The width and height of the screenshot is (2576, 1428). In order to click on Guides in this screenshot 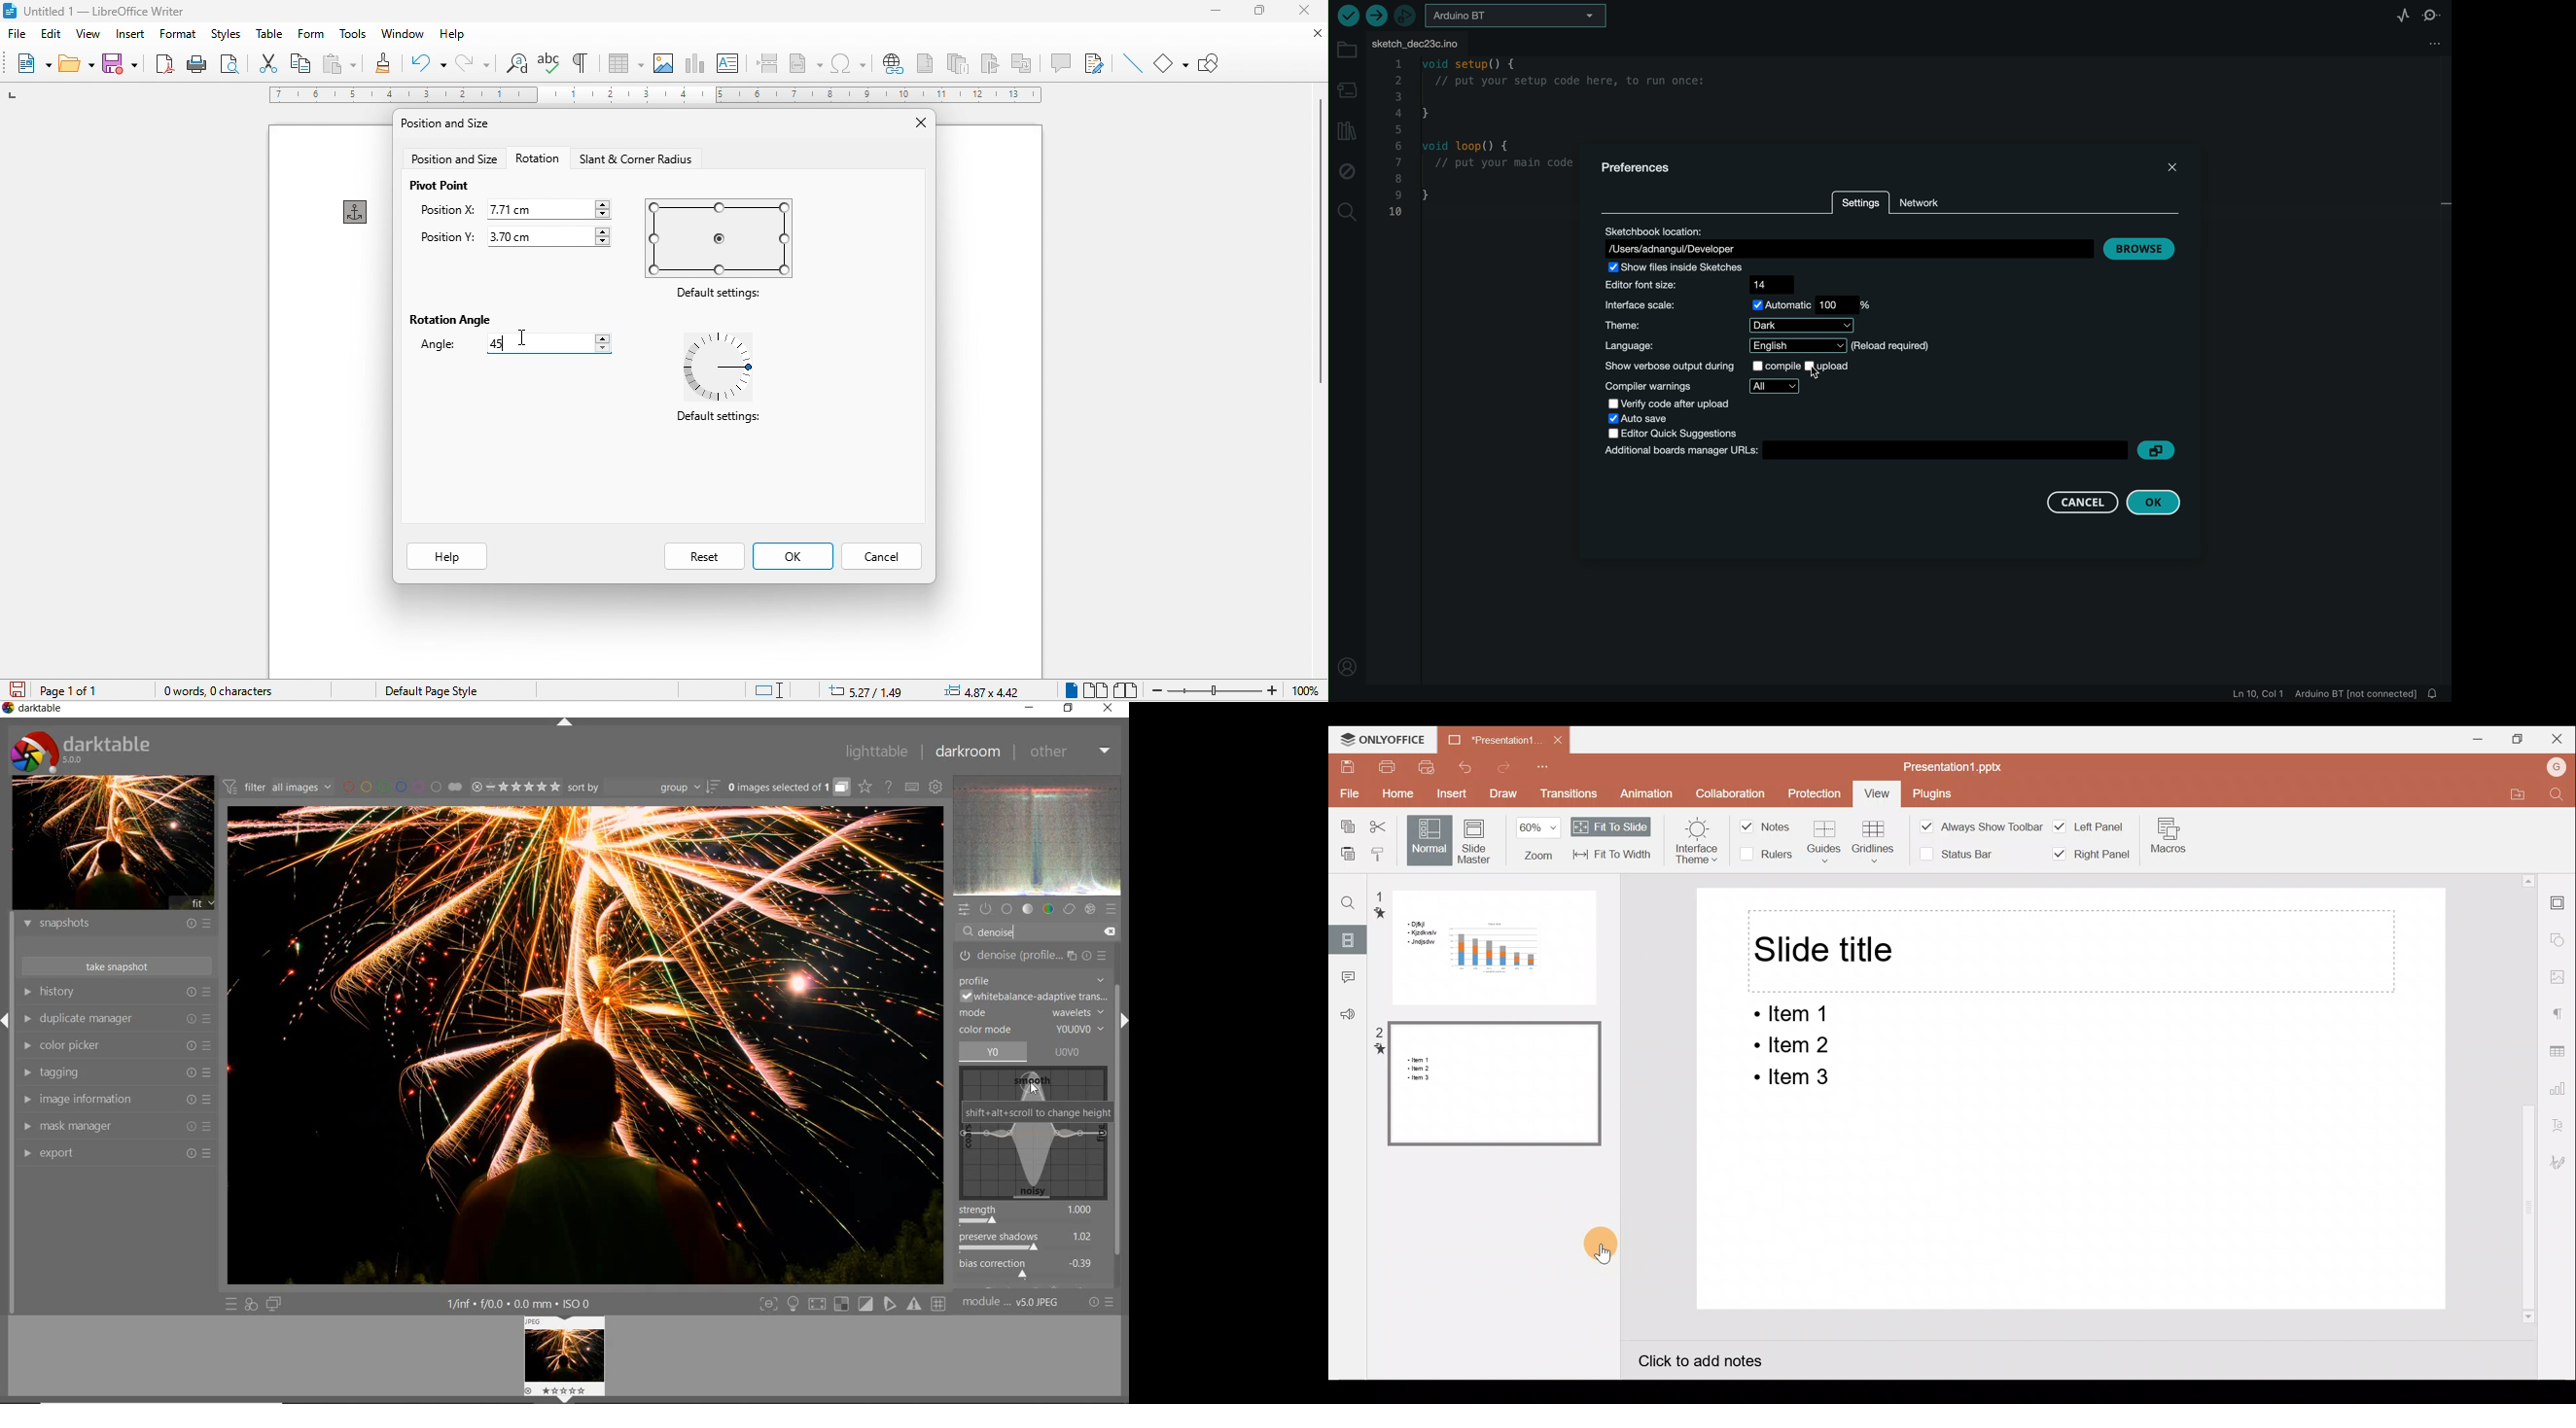, I will do `click(1823, 842)`.